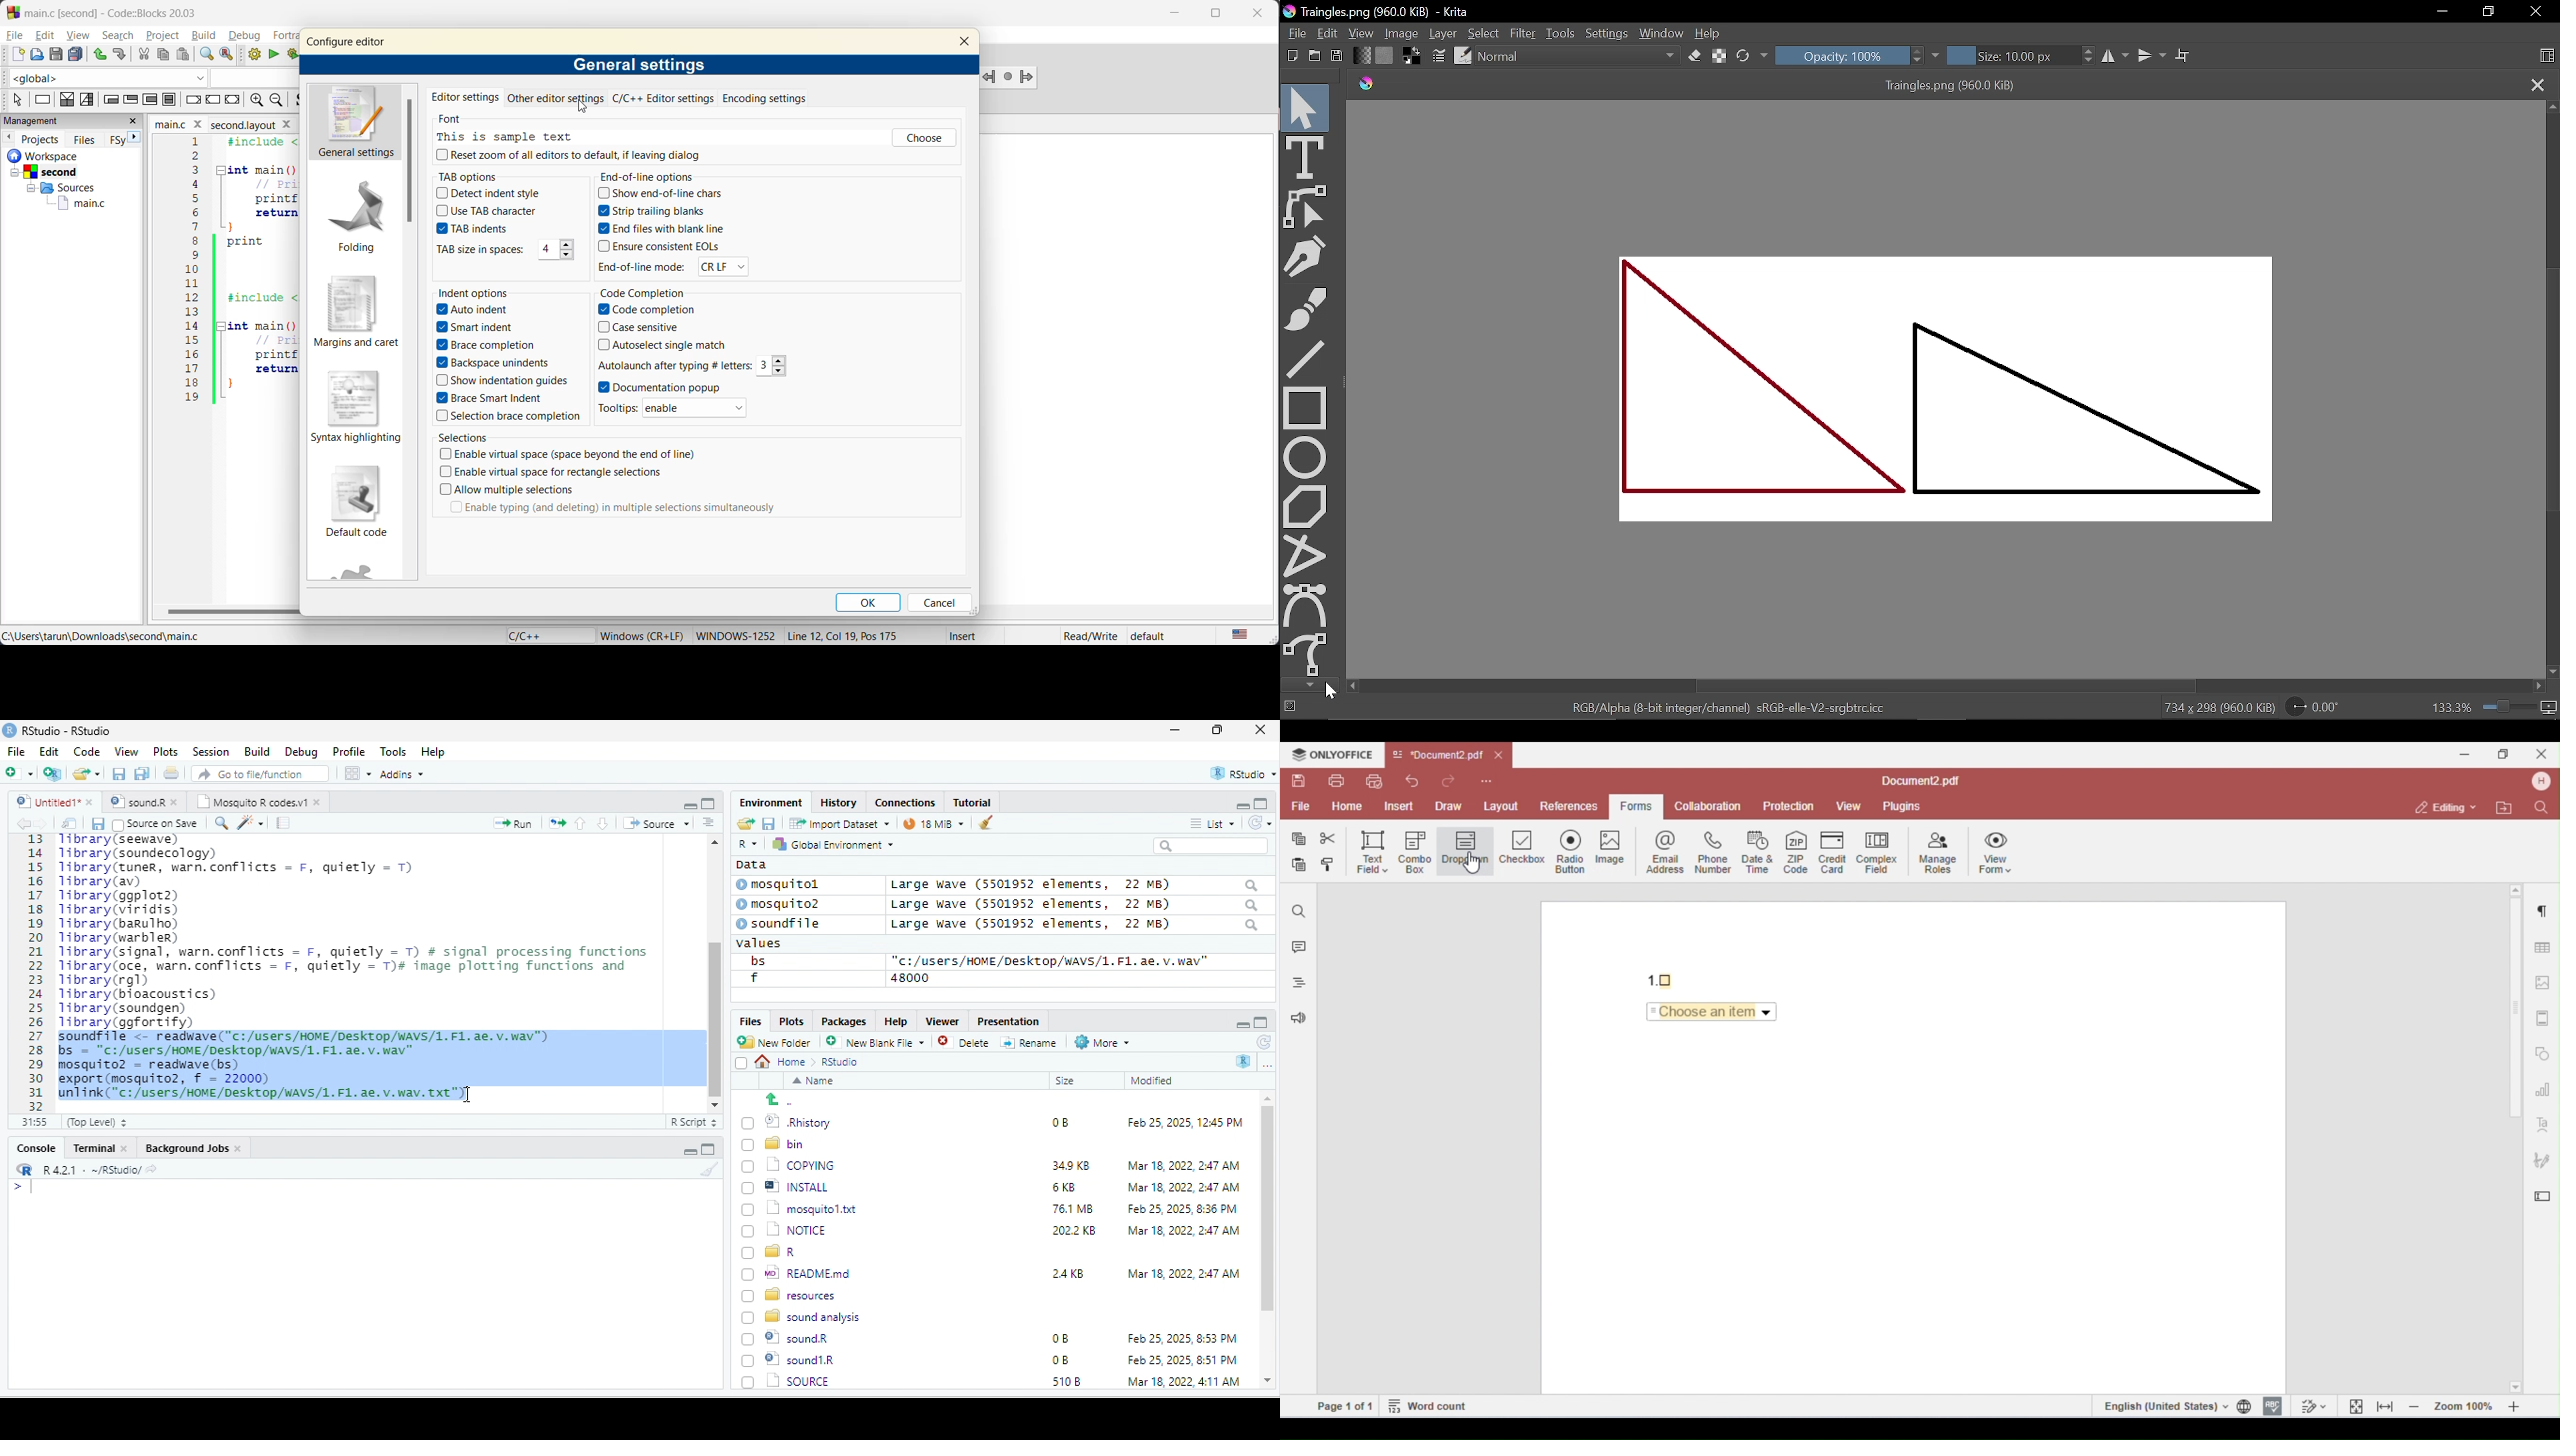 The width and height of the screenshot is (2576, 1456). What do you see at coordinates (256, 101) in the screenshot?
I see `zoom in` at bounding box center [256, 101].